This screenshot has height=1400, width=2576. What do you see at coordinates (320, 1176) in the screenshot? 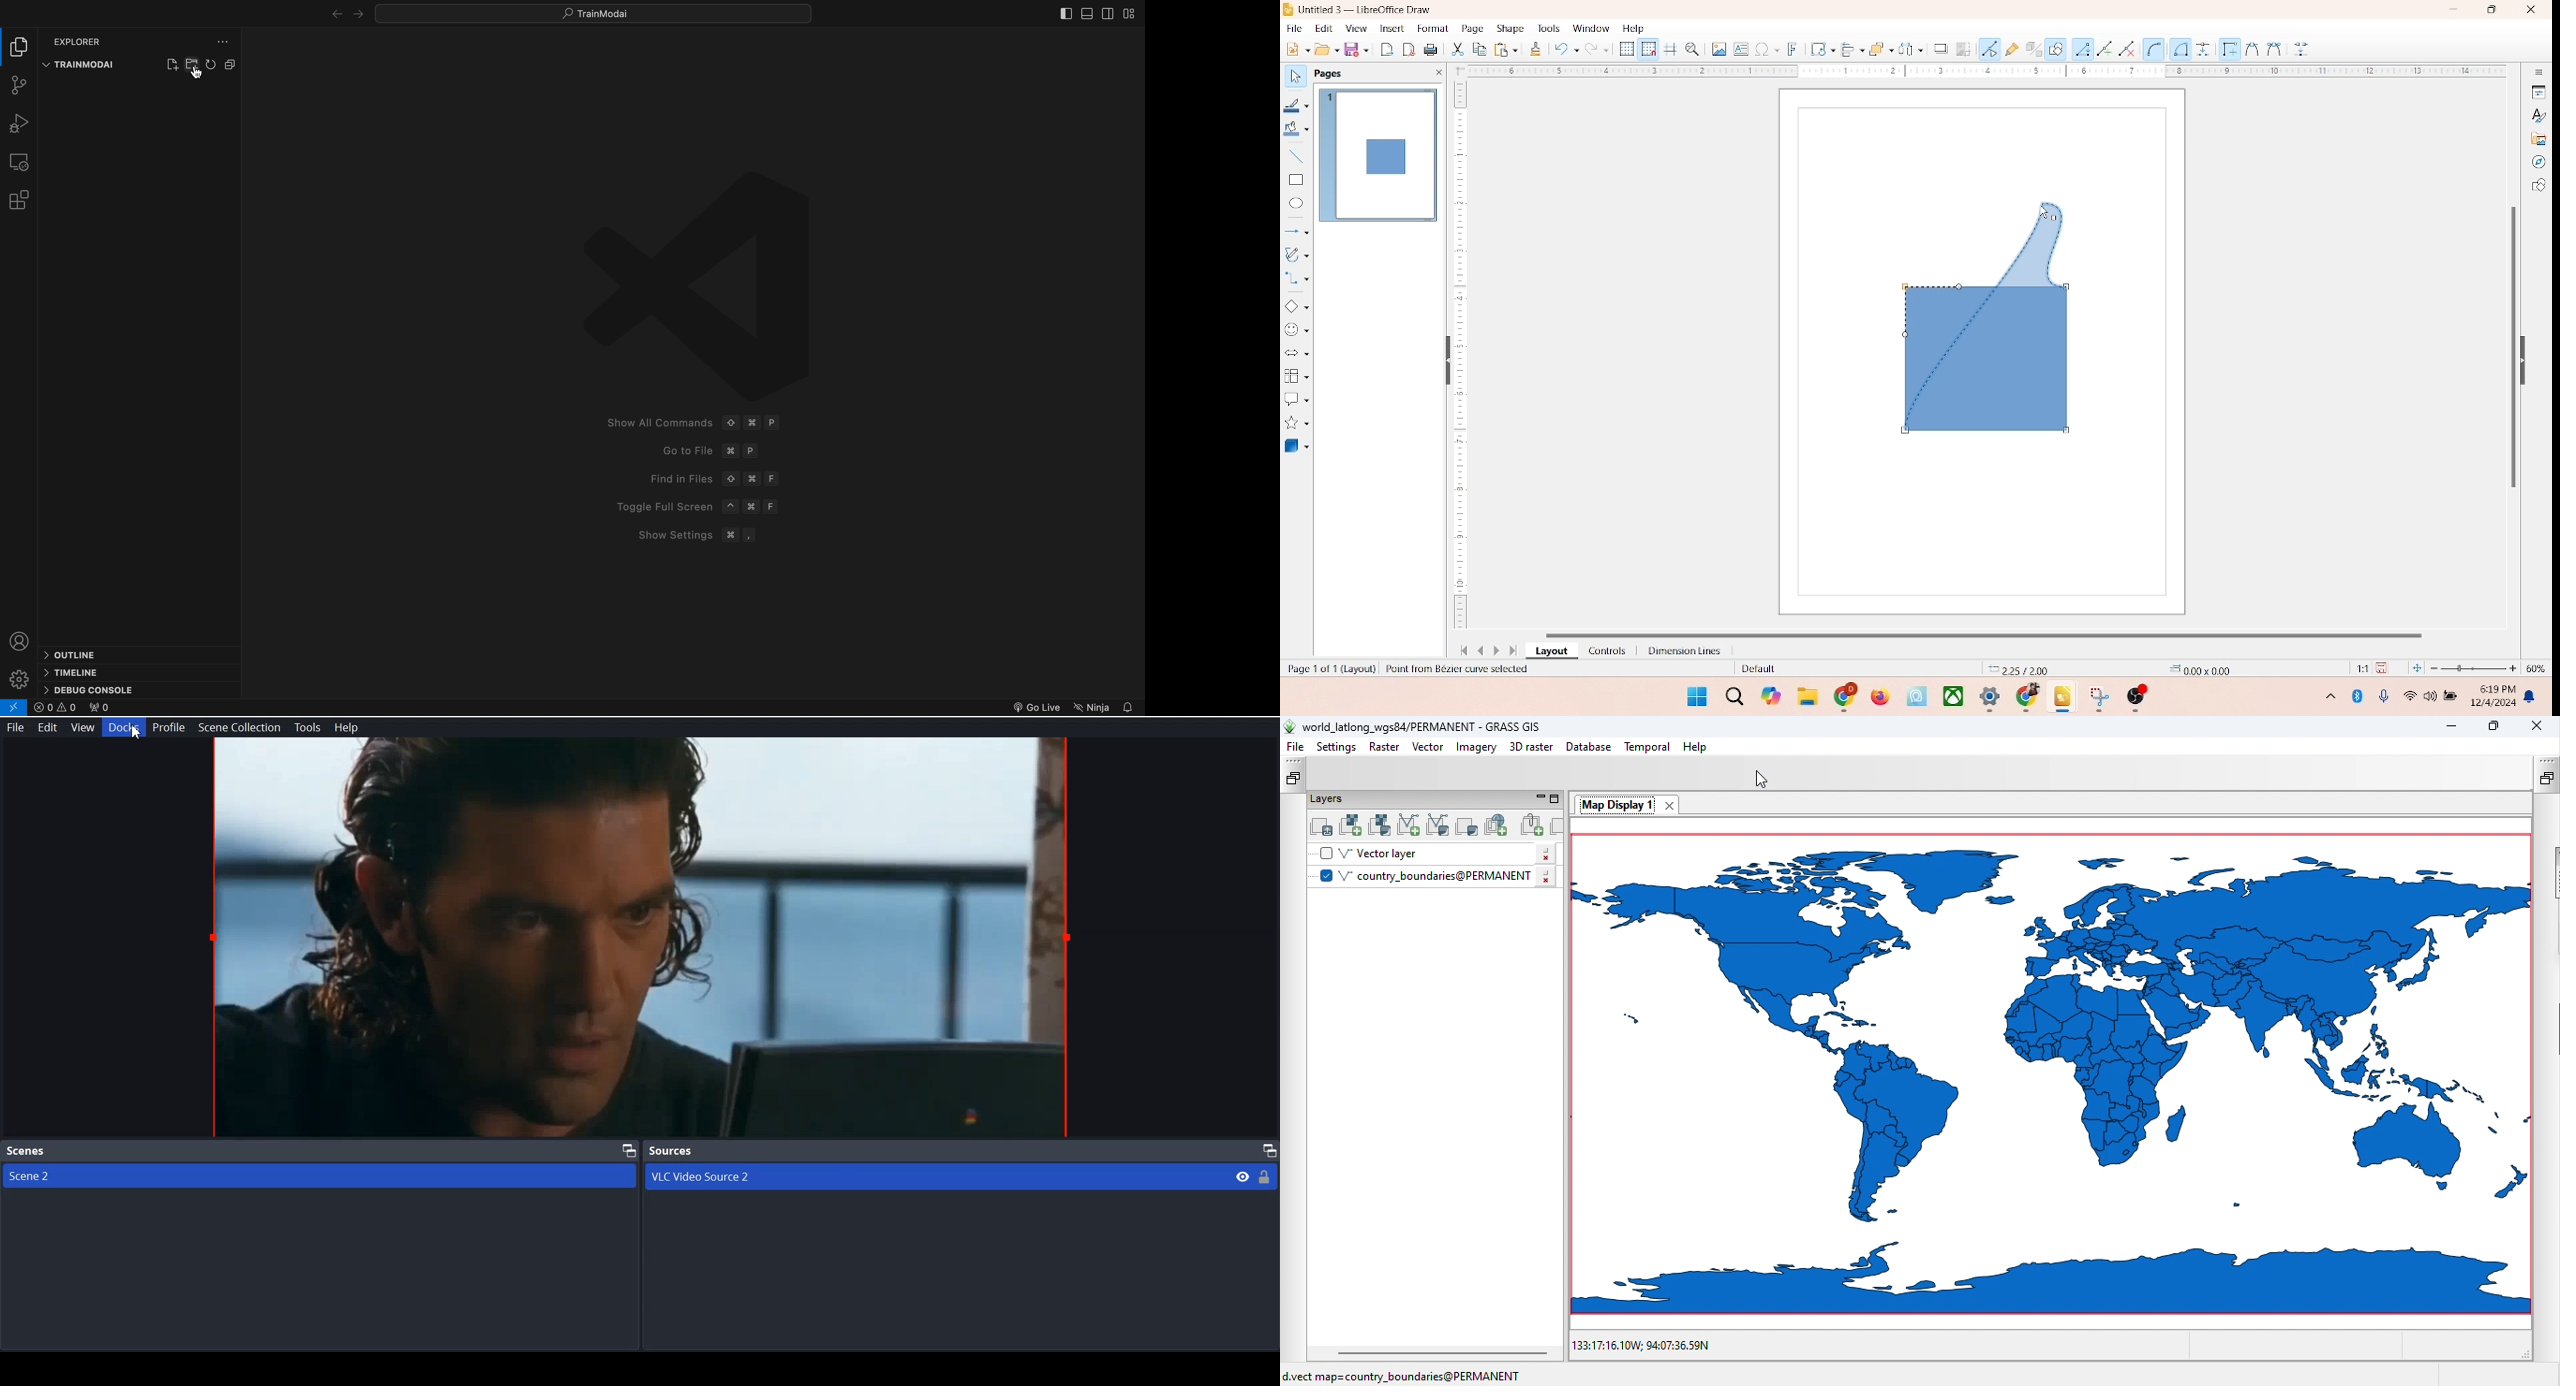
I see `Scene 2` at bounding box center [320, 1176].